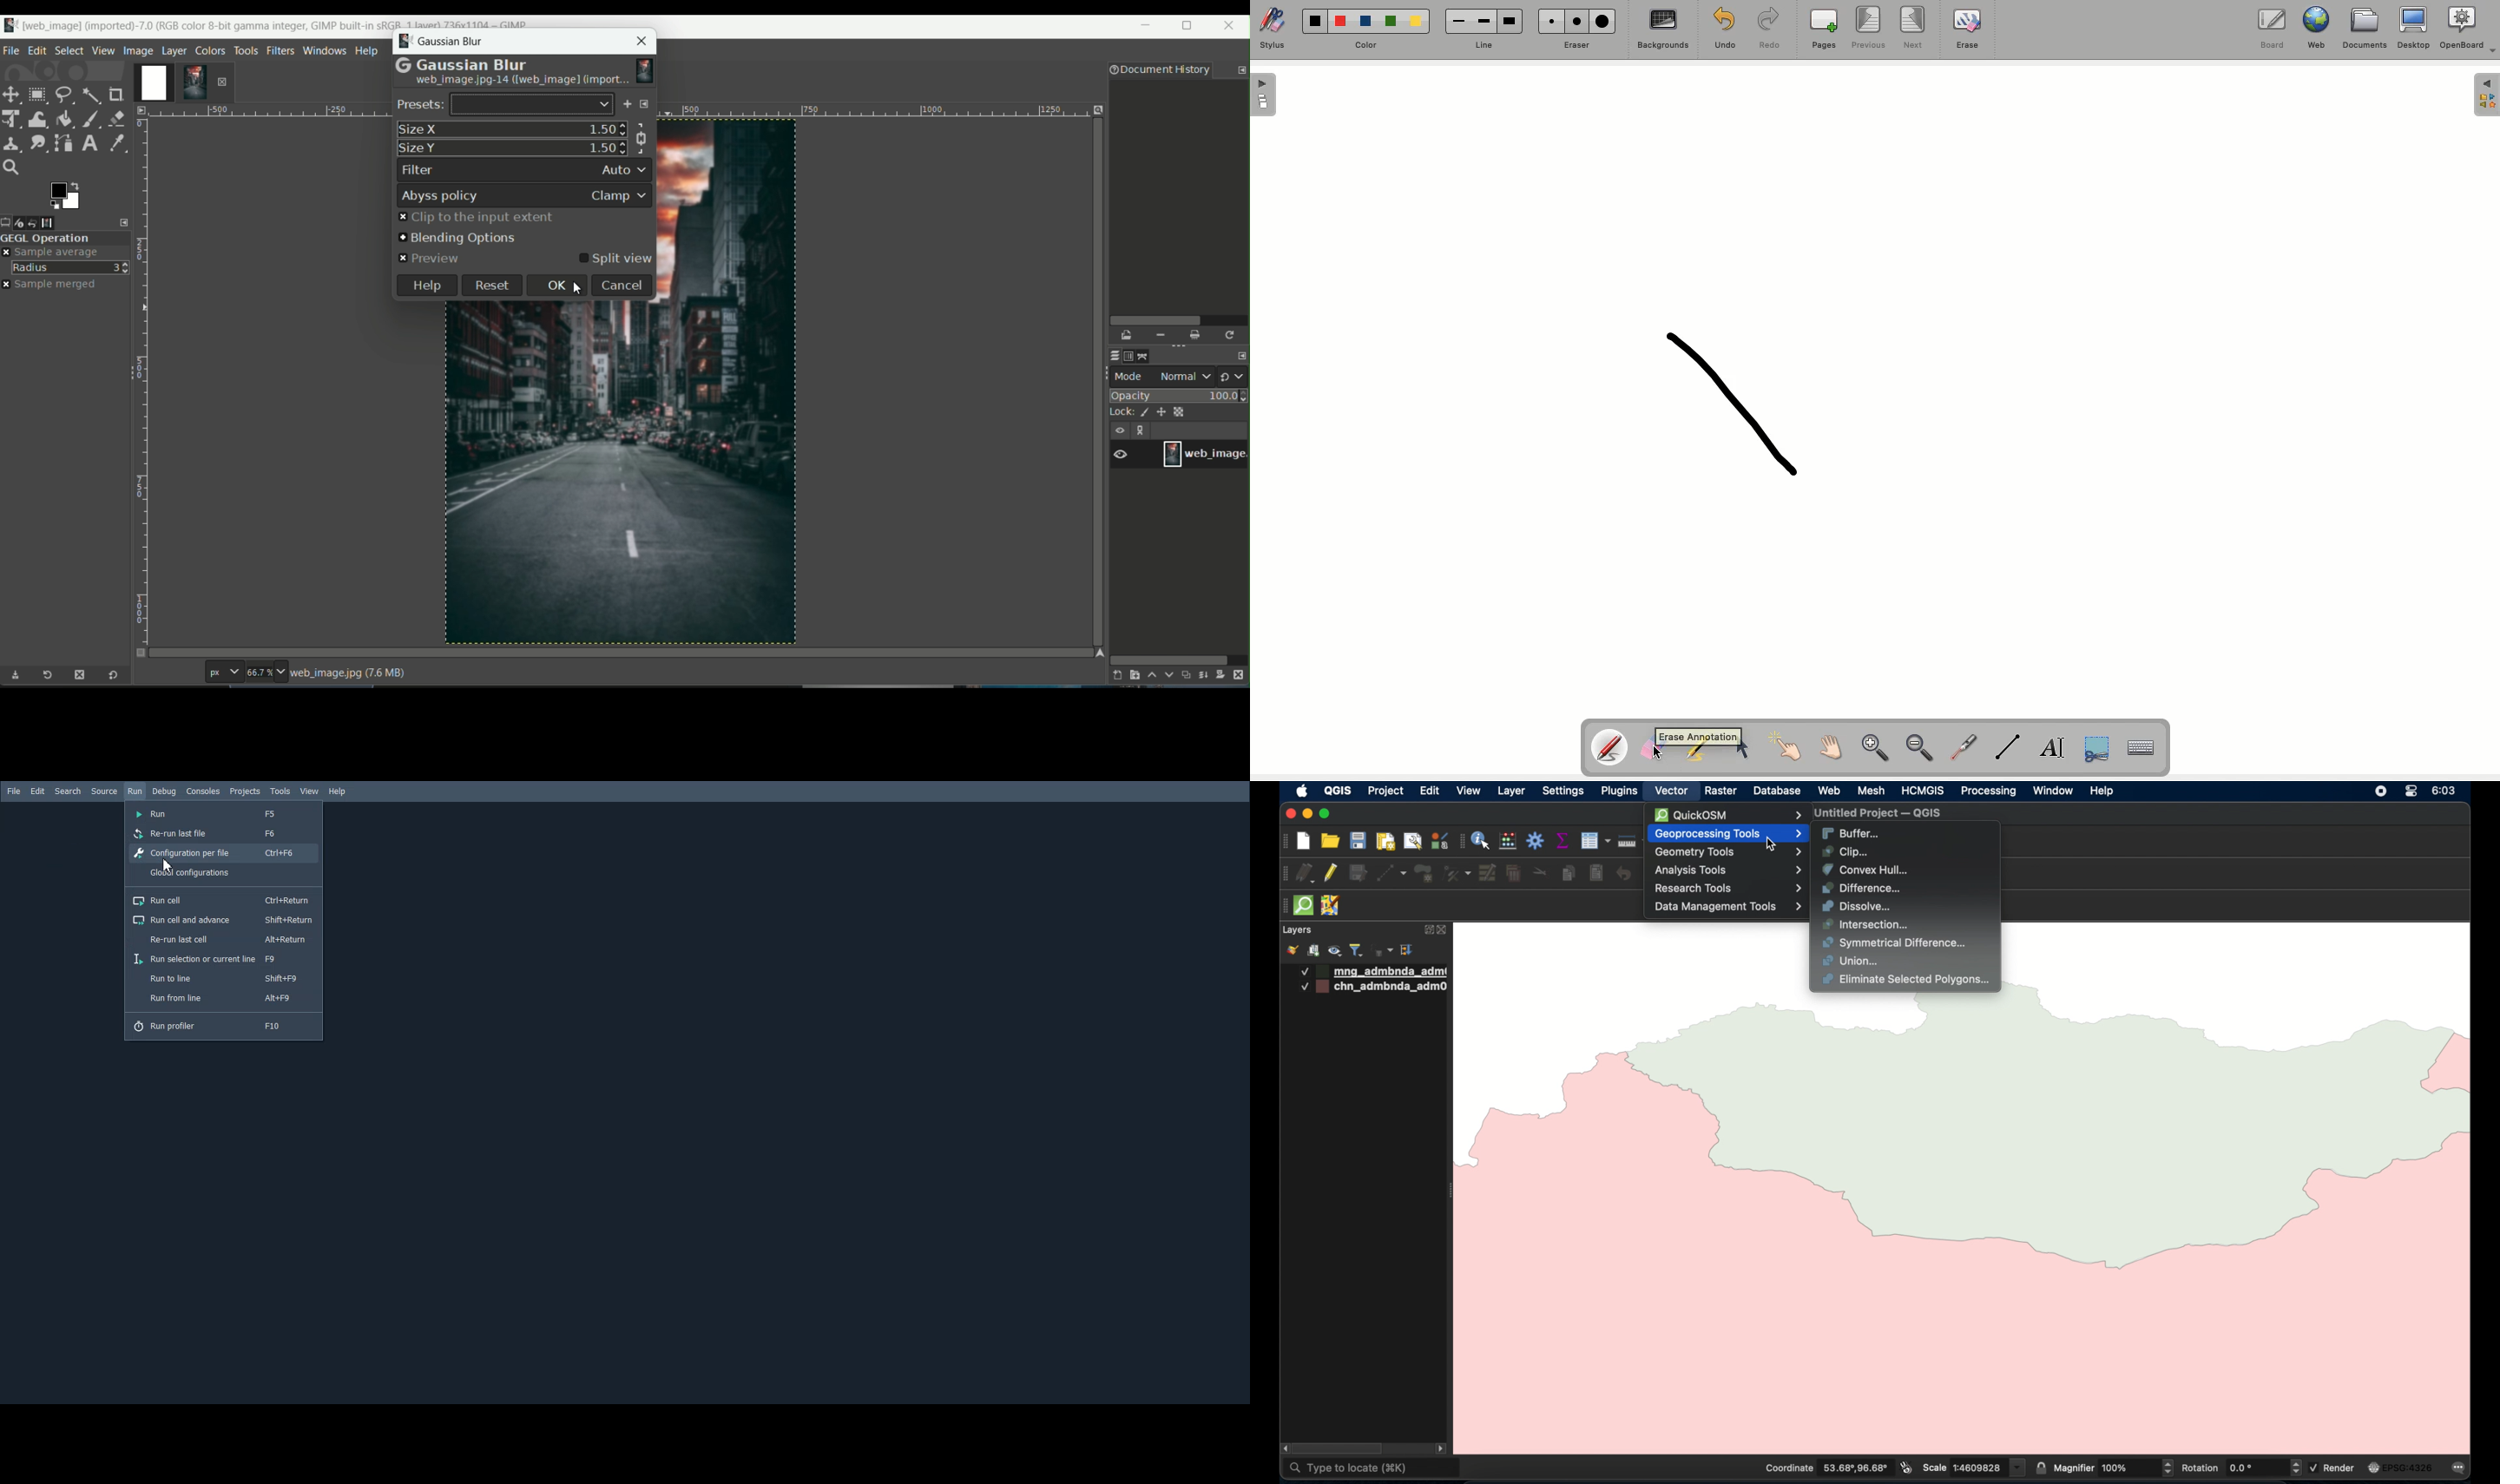 This screenshot has height=1484, width=2520. I want to click on open layout manager, so click(1412, 842).